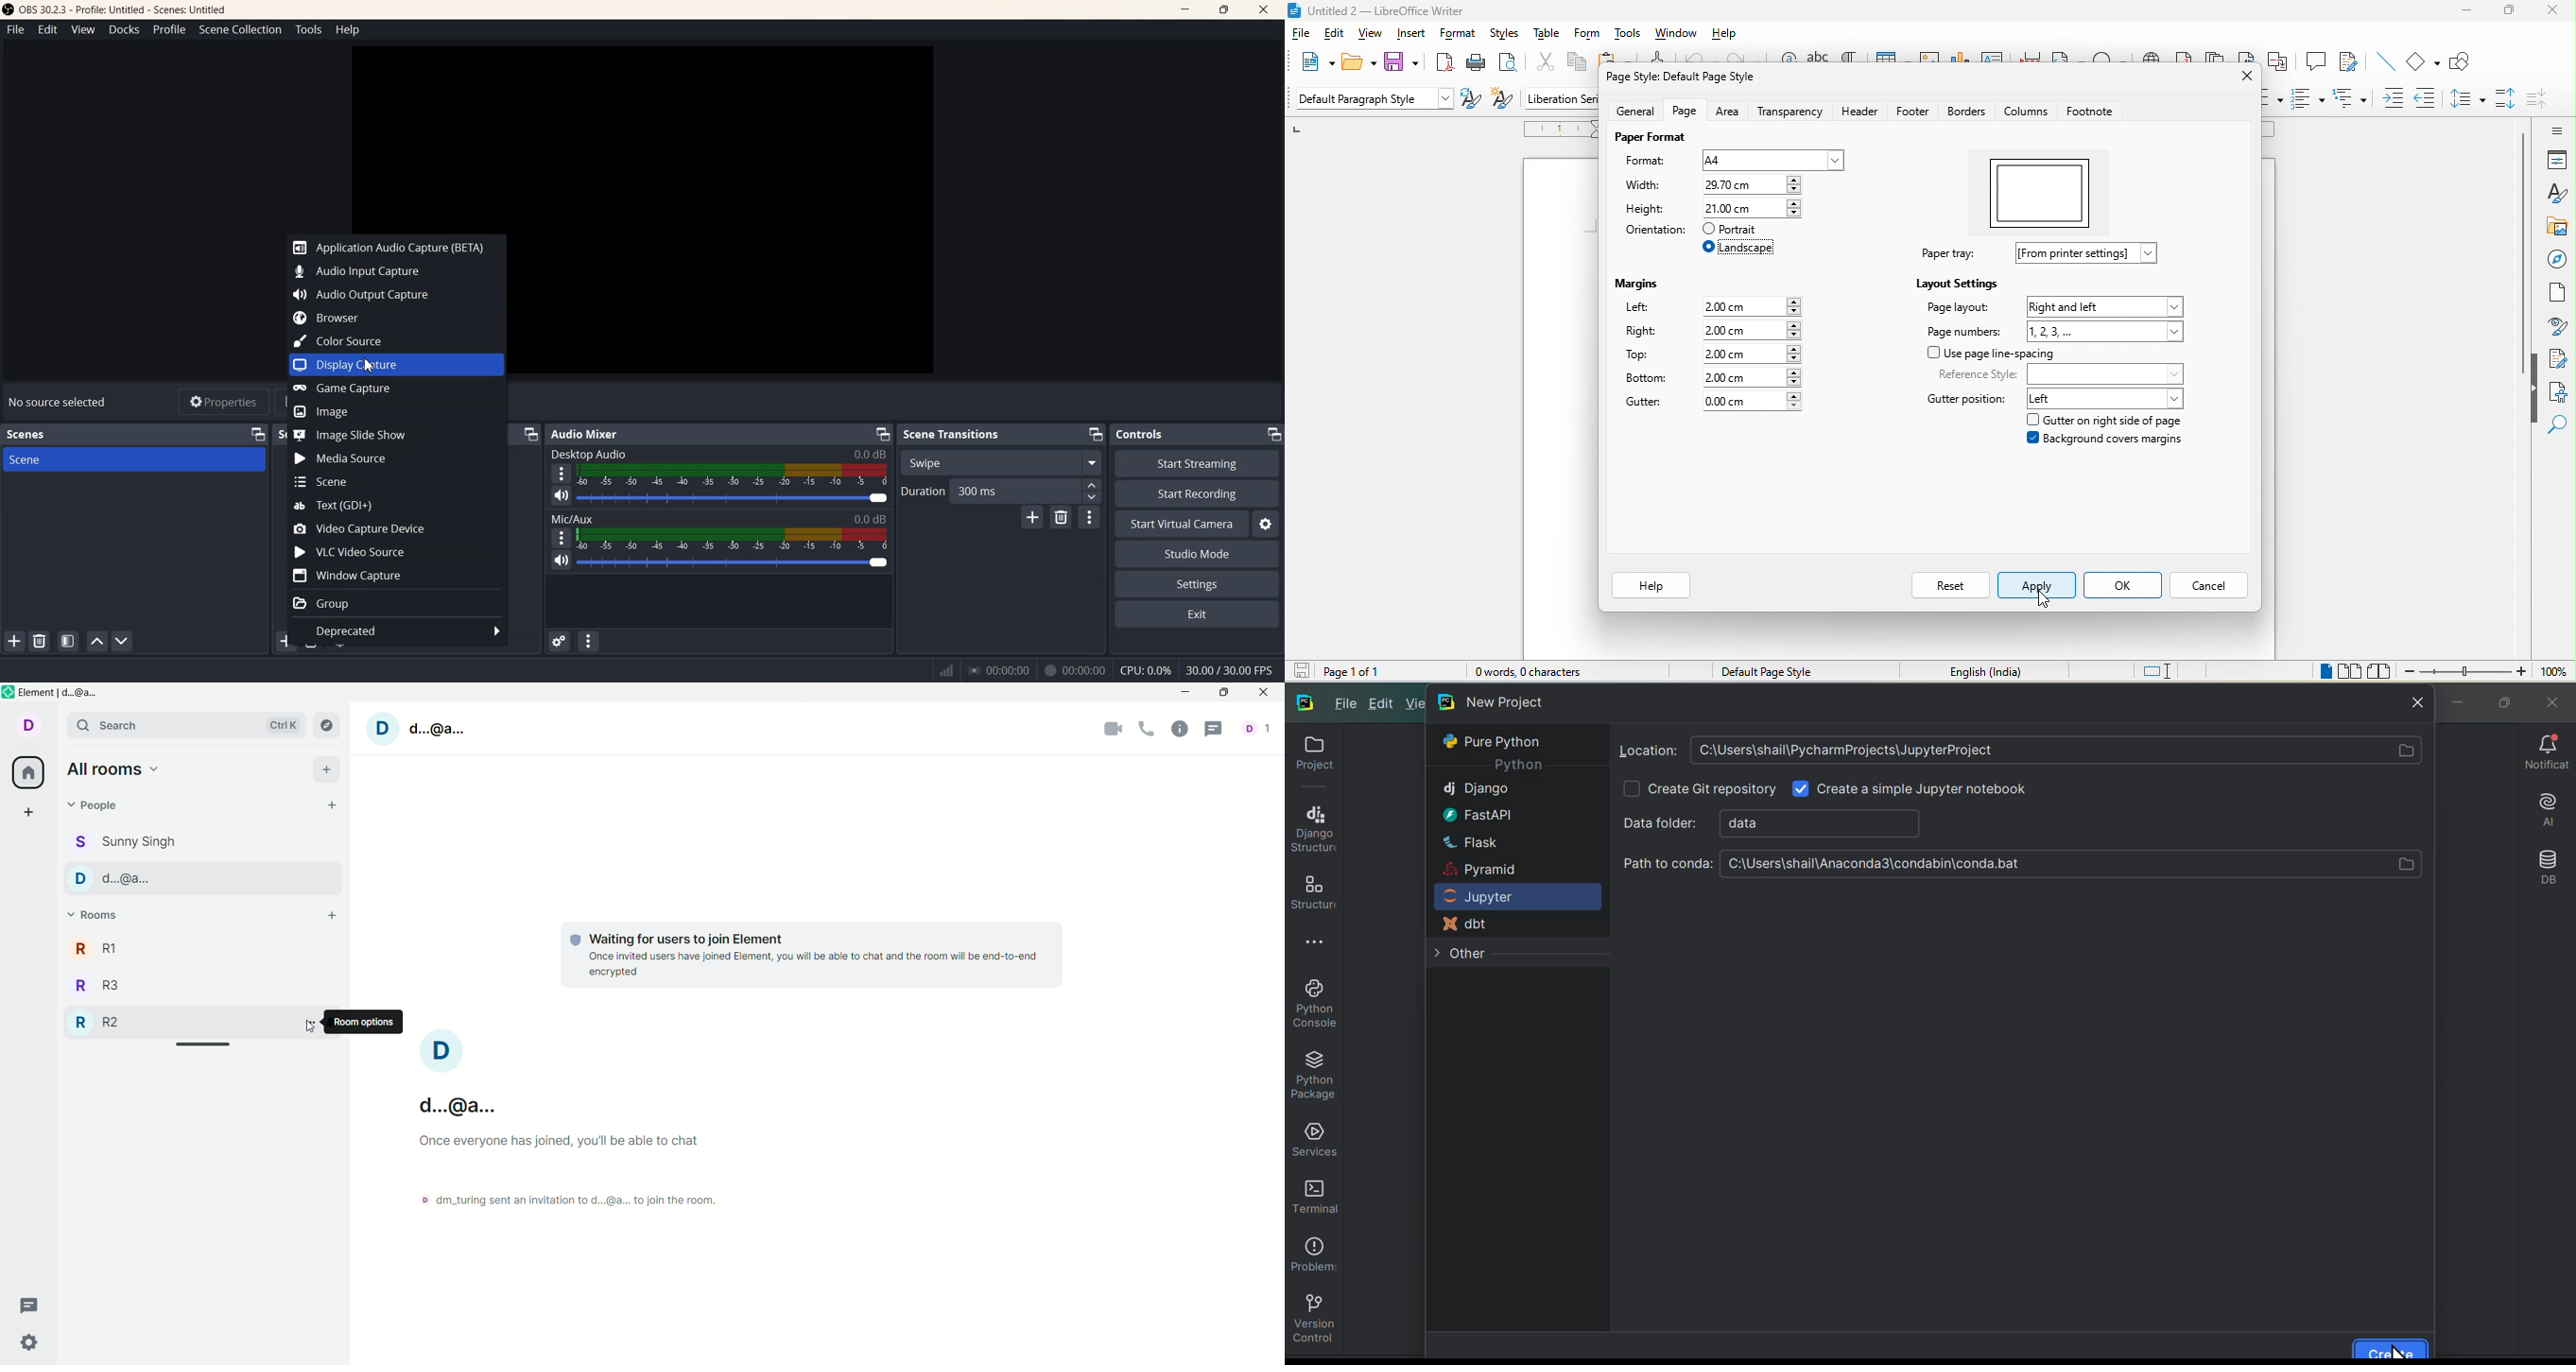 The image size is (2576, 1372). What do you see at coordinates (1508, 35) in the screenshot?
I see `styles` at bounding box center [1508, 35].